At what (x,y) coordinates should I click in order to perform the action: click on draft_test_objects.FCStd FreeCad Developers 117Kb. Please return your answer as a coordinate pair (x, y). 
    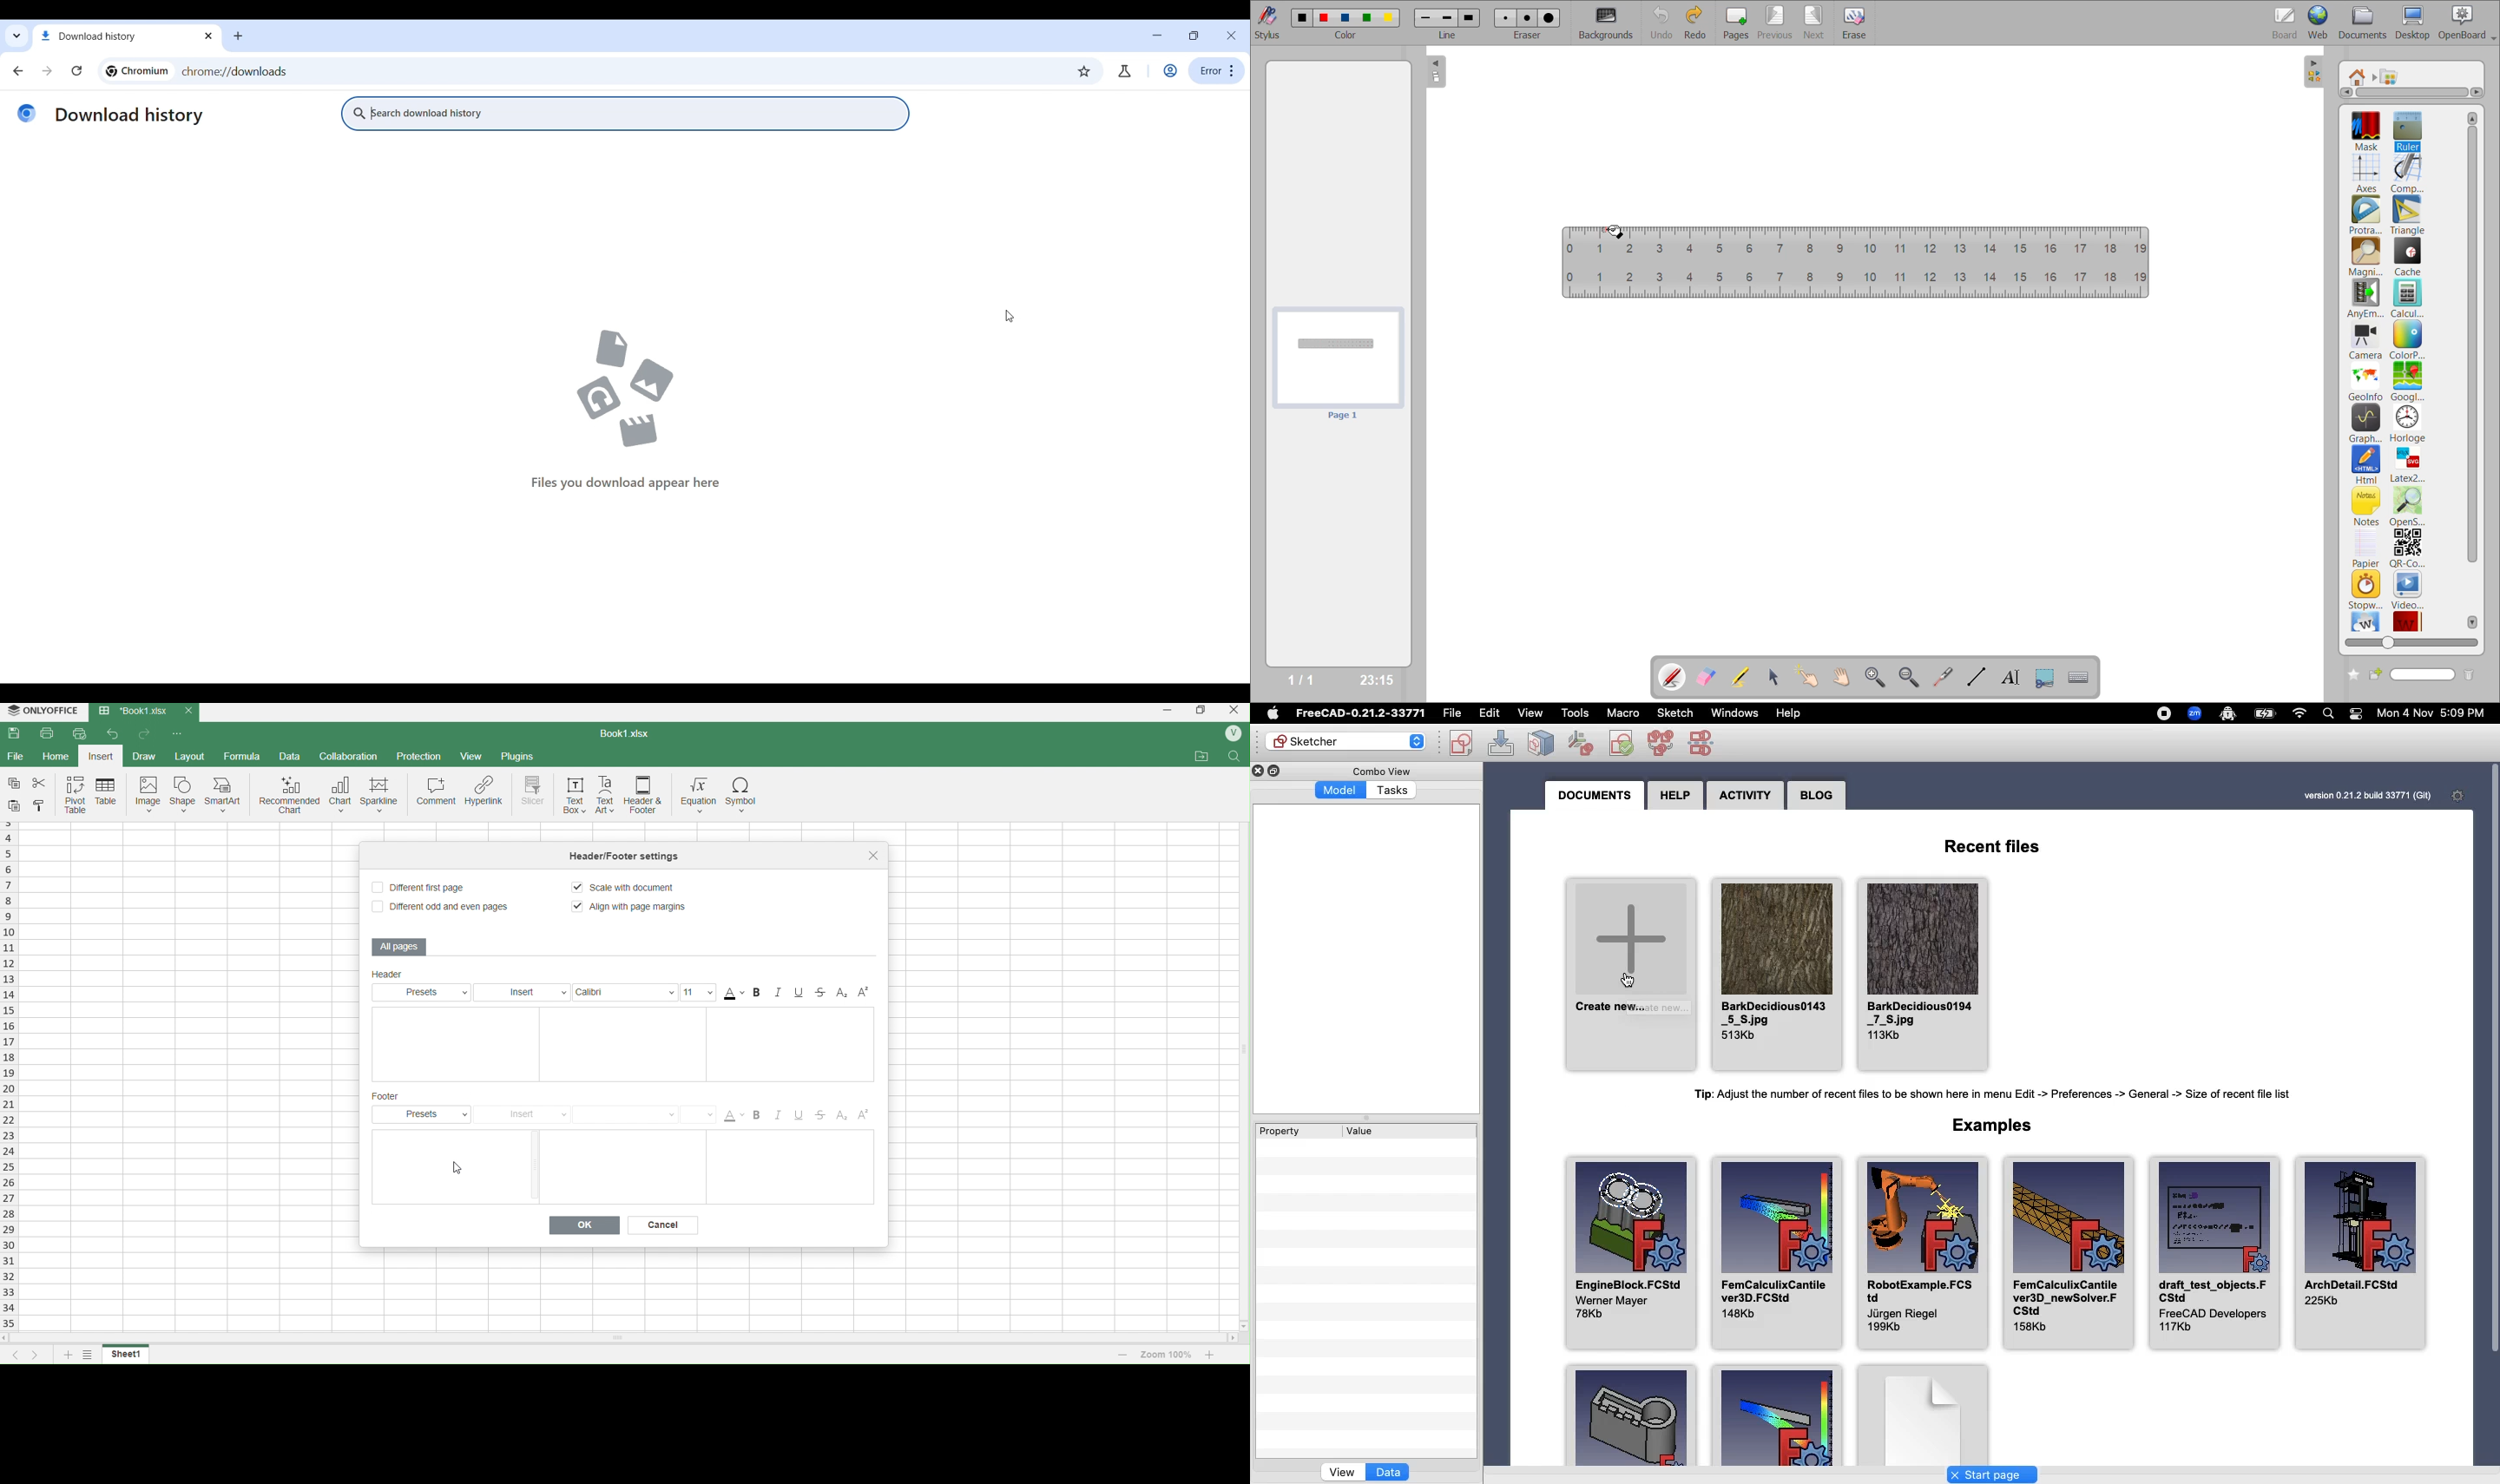
    Looking at the image, I should click on (2212, 1252).